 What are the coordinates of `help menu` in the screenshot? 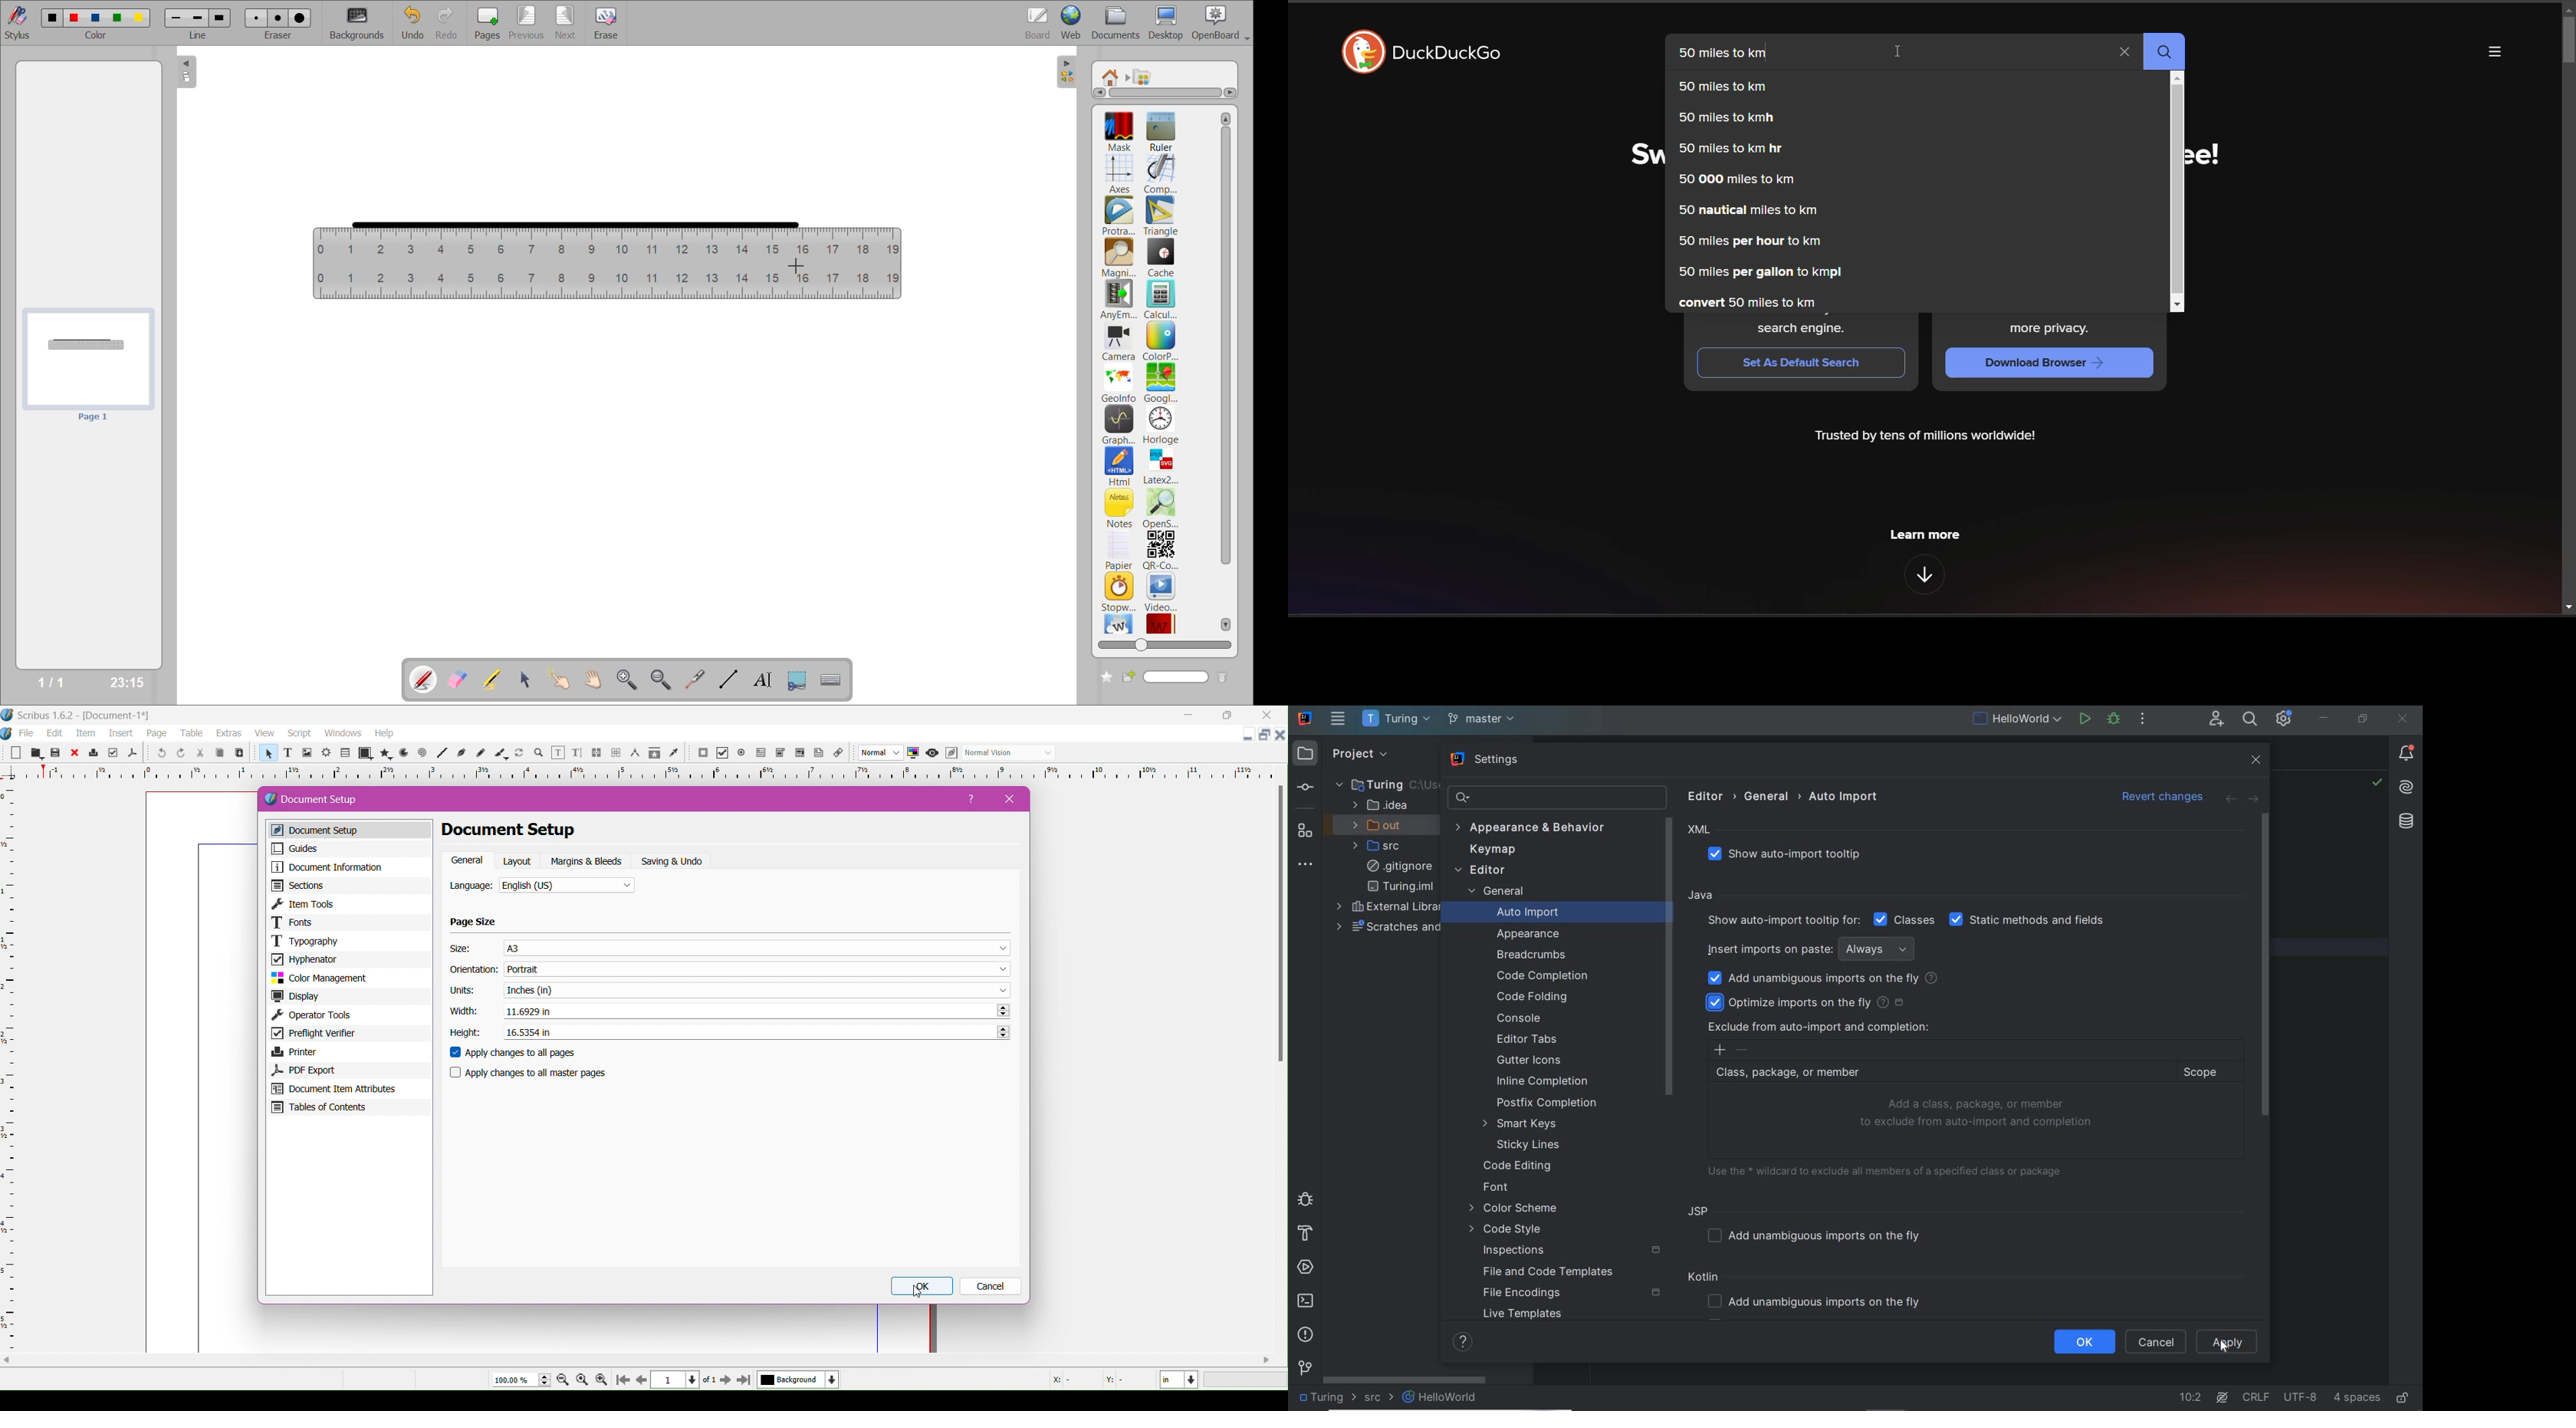 It's located at (384, 734).